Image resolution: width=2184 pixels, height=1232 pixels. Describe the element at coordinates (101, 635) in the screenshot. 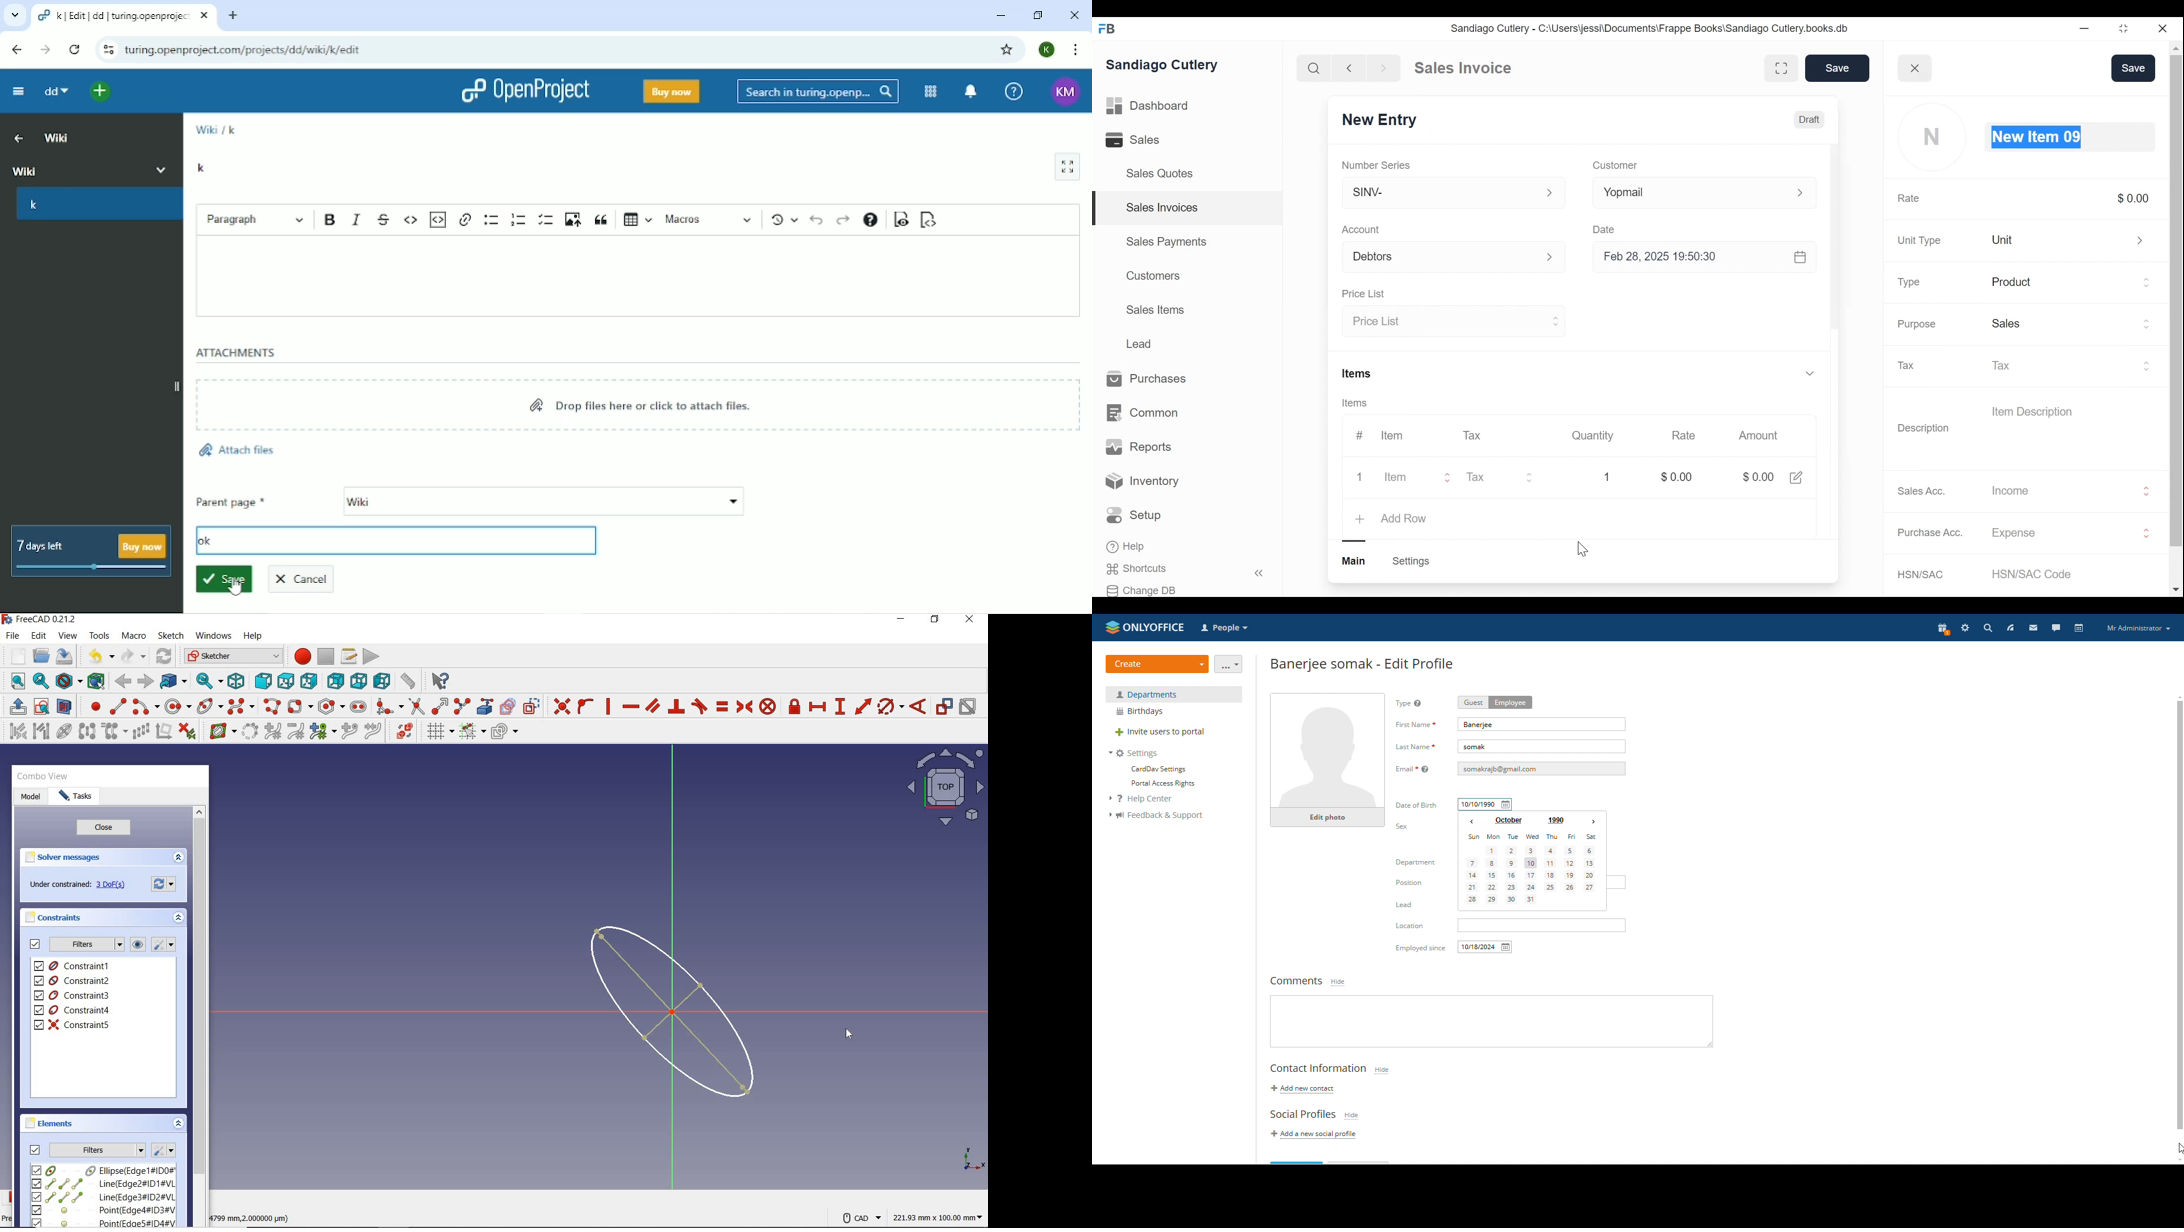

I see `tools` at that location.